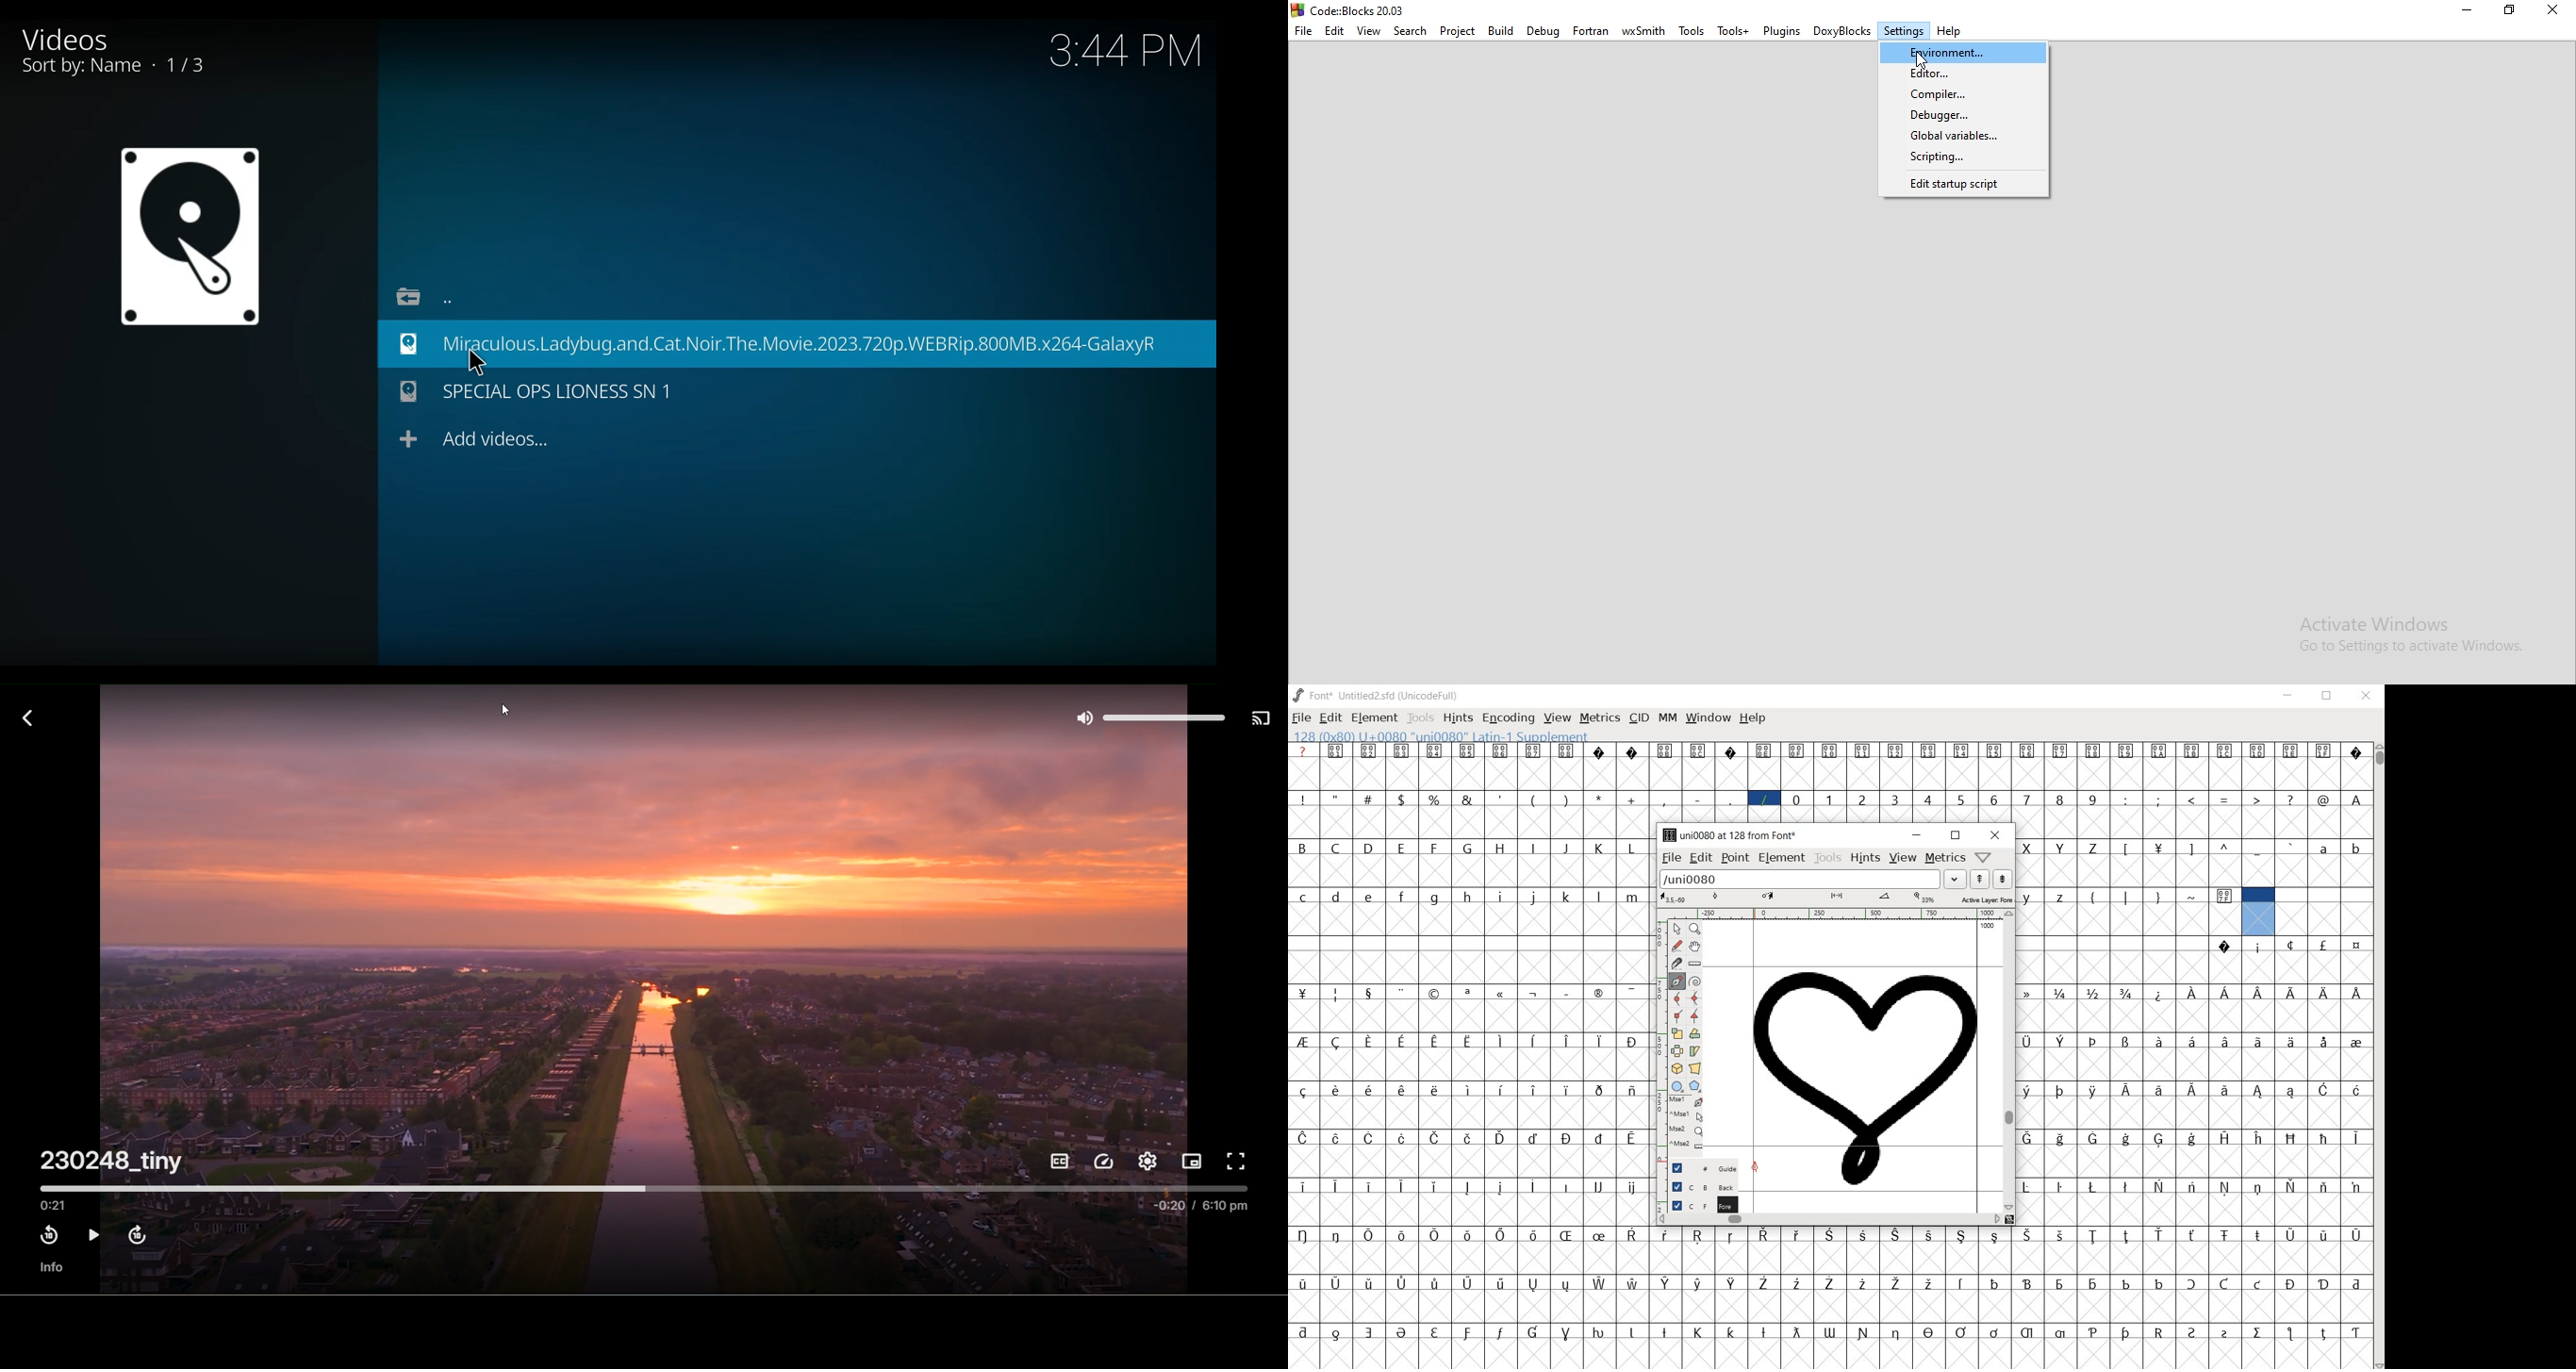 Image resolution: width=2576 pixels, height=1372 pixels. What do you see at coordinates (2367, 697) in the screenshot?
I see `CLOSE` at bounding box center [2367, 697].